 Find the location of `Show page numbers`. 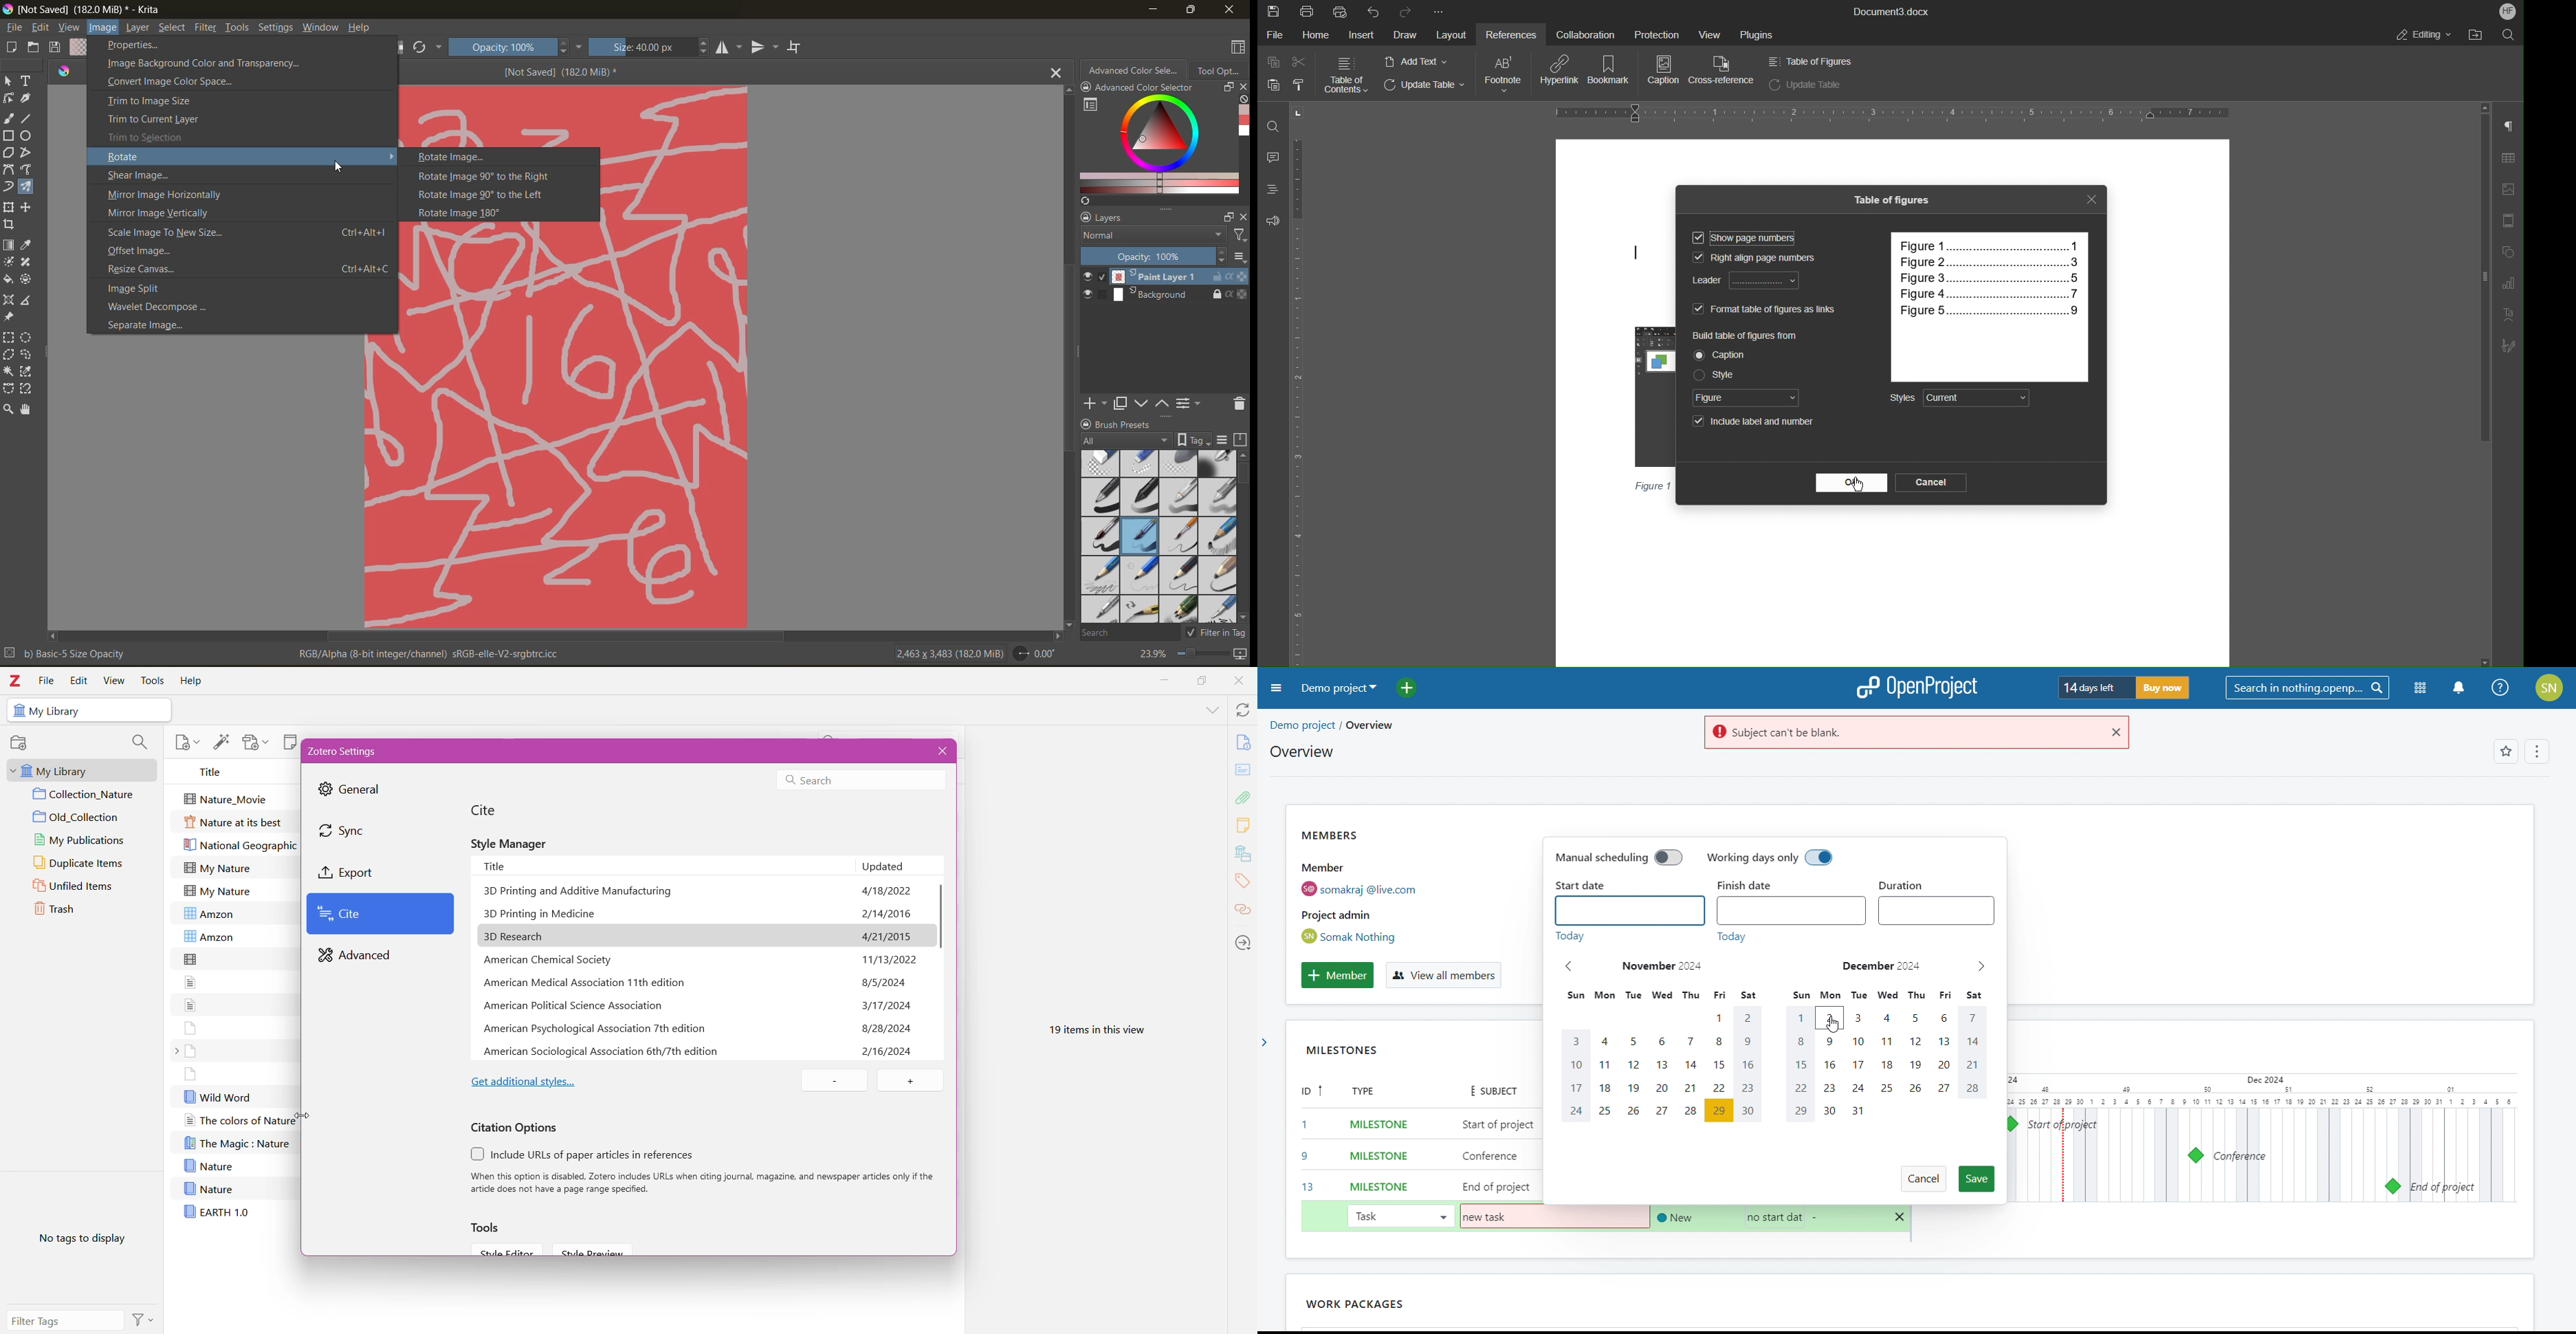

Show page numbers is located at coordinates (1744, 240).